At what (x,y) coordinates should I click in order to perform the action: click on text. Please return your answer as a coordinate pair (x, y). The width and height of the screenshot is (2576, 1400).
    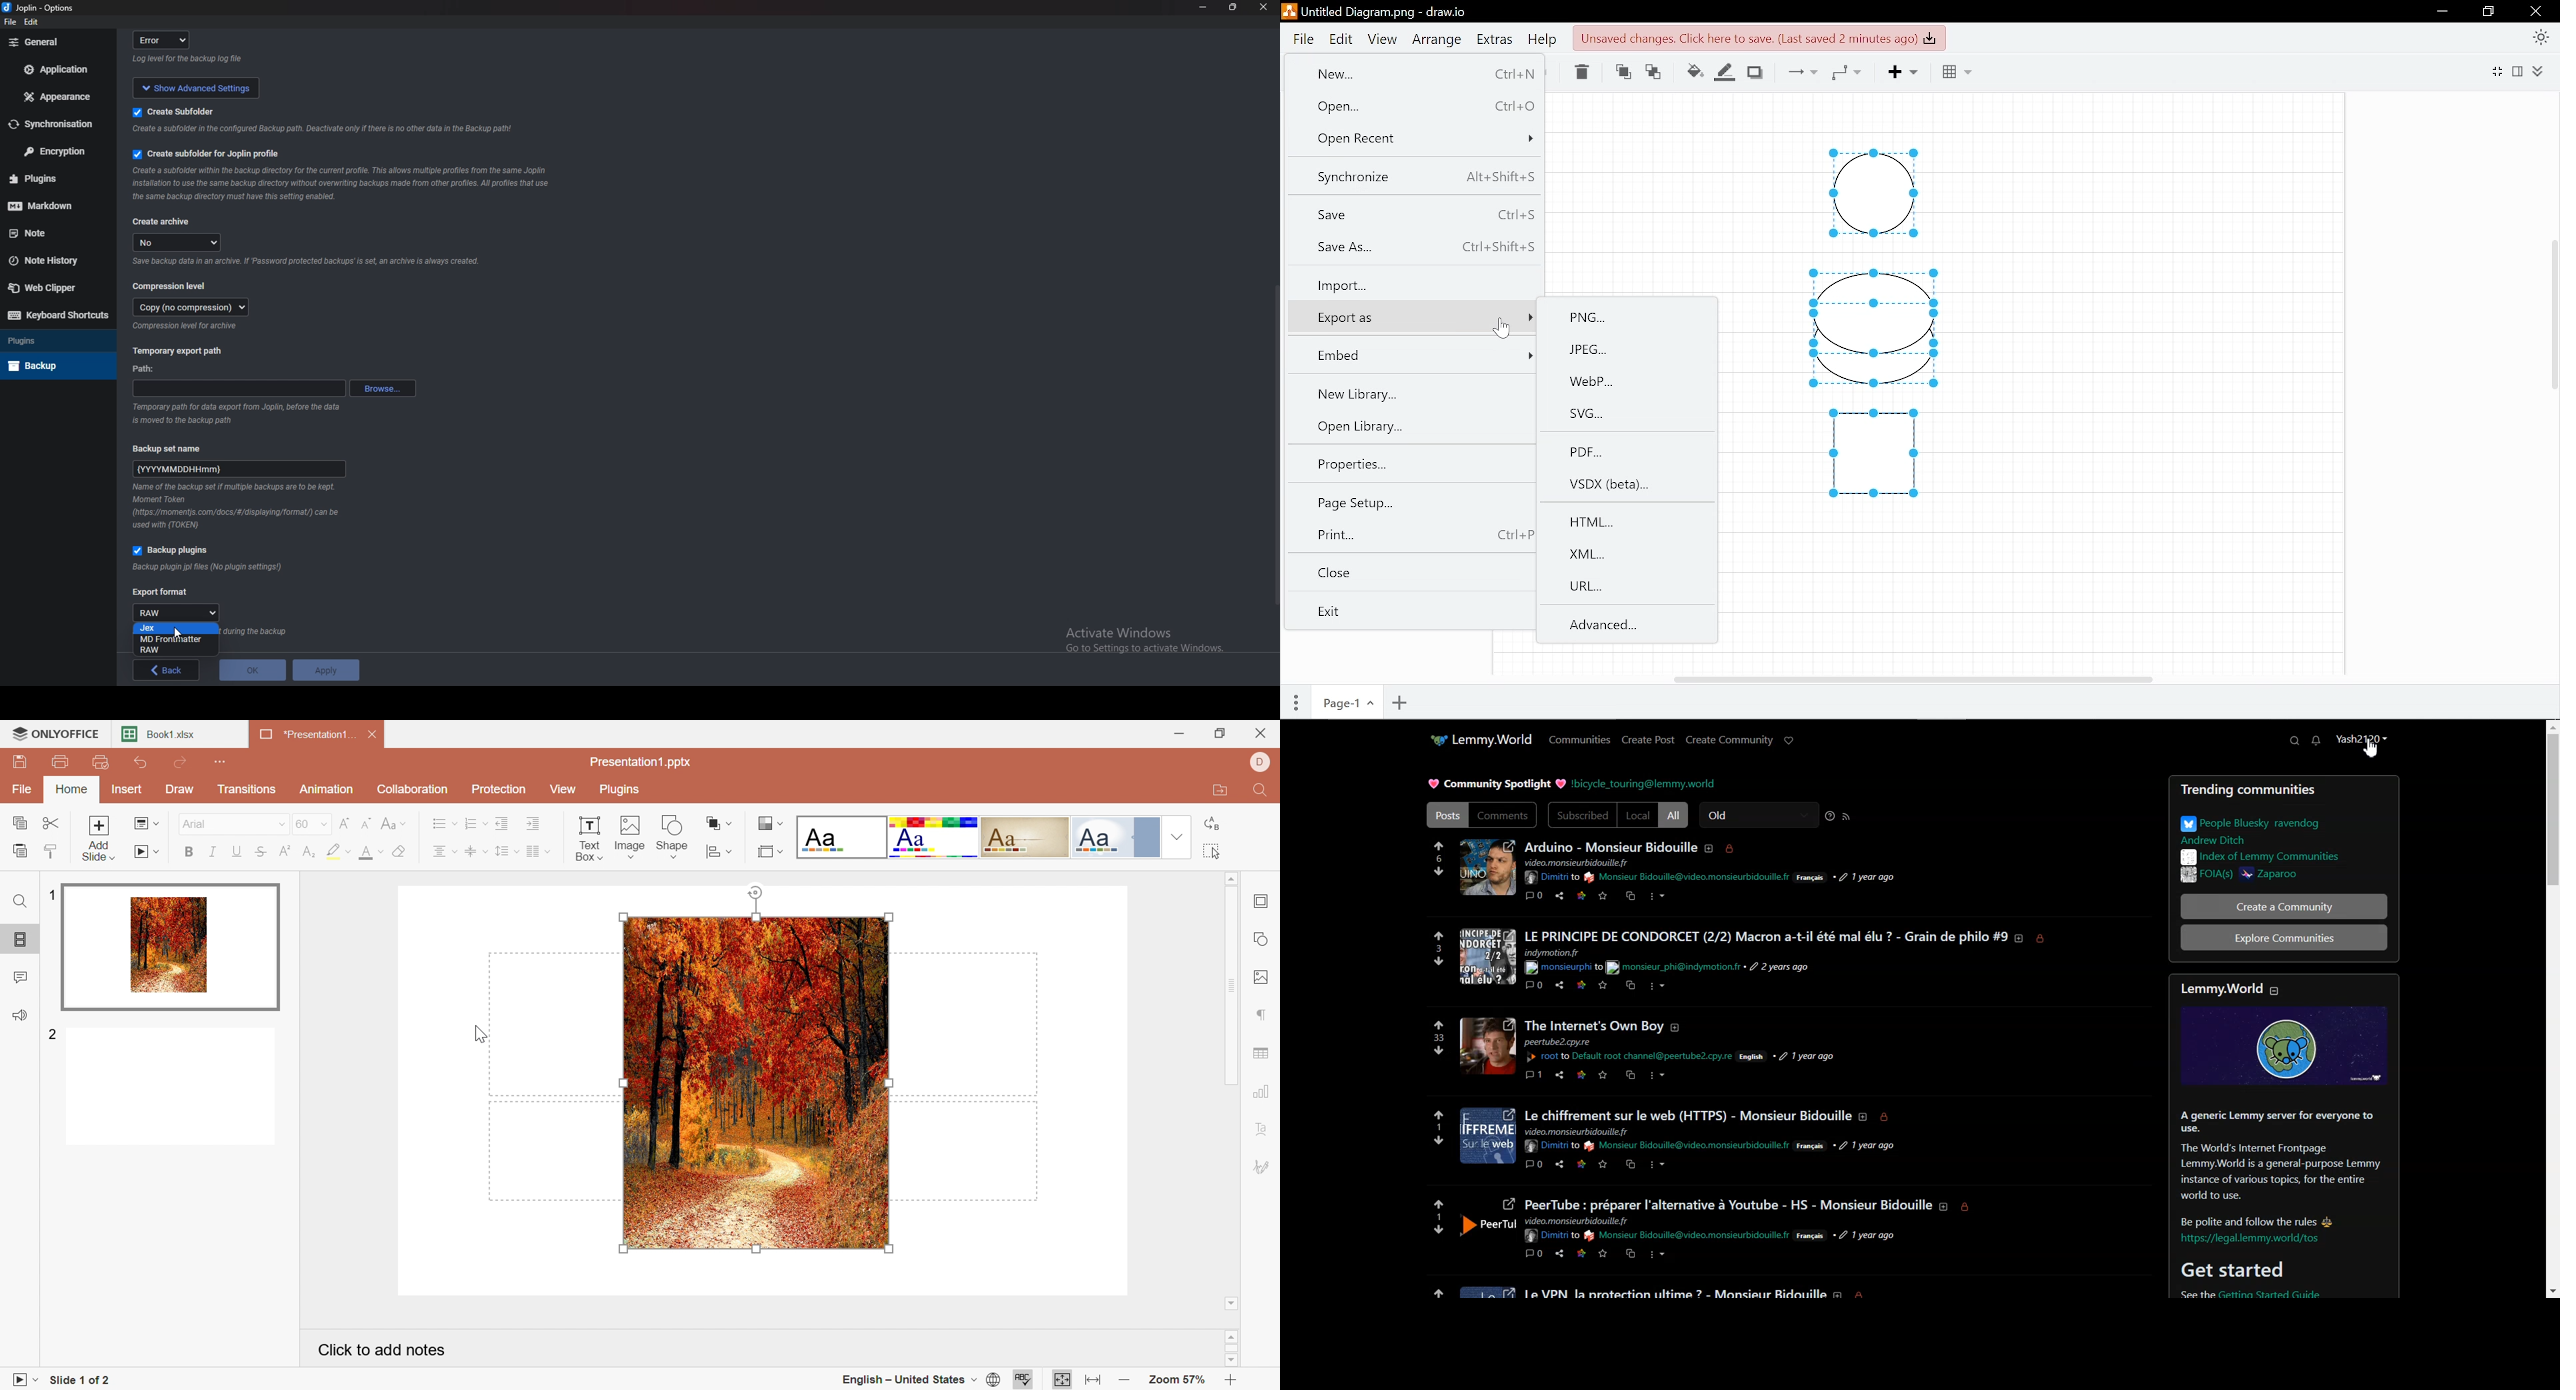
    Looking at the image, I should click on (258, 633).